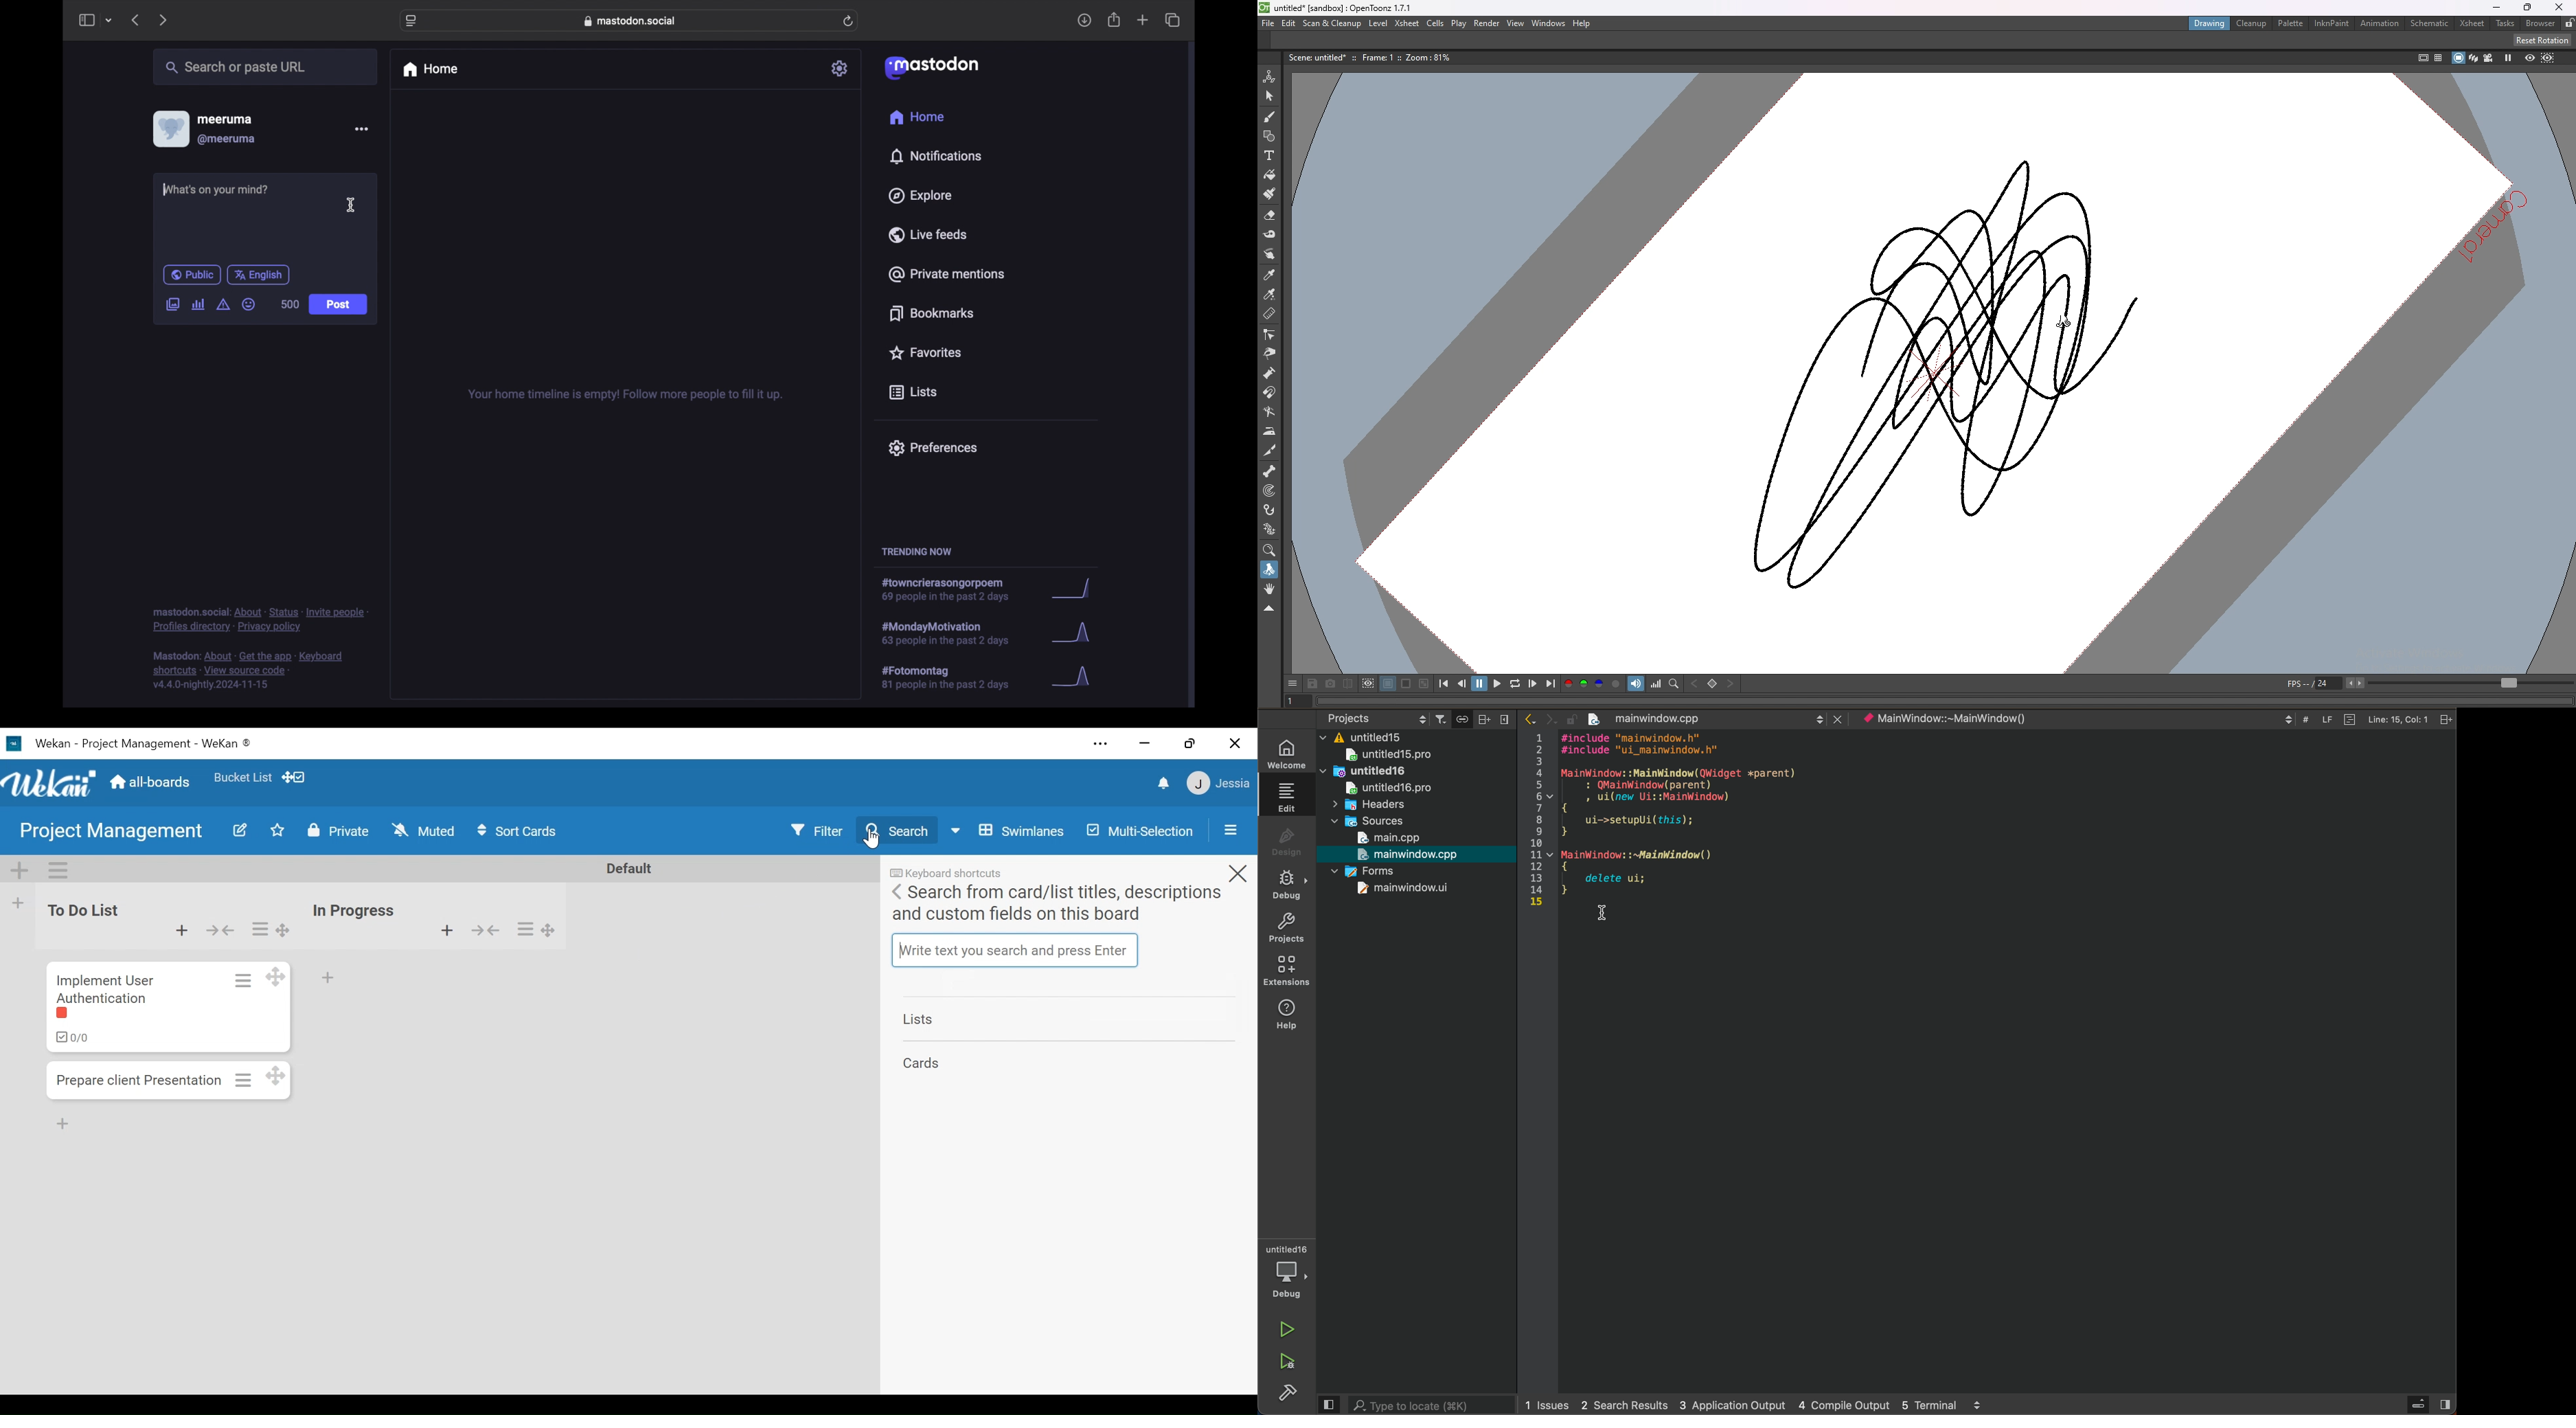 This screenshot has height=1428, width=2576. I want to click on define sub camera, so click(1369, 683).